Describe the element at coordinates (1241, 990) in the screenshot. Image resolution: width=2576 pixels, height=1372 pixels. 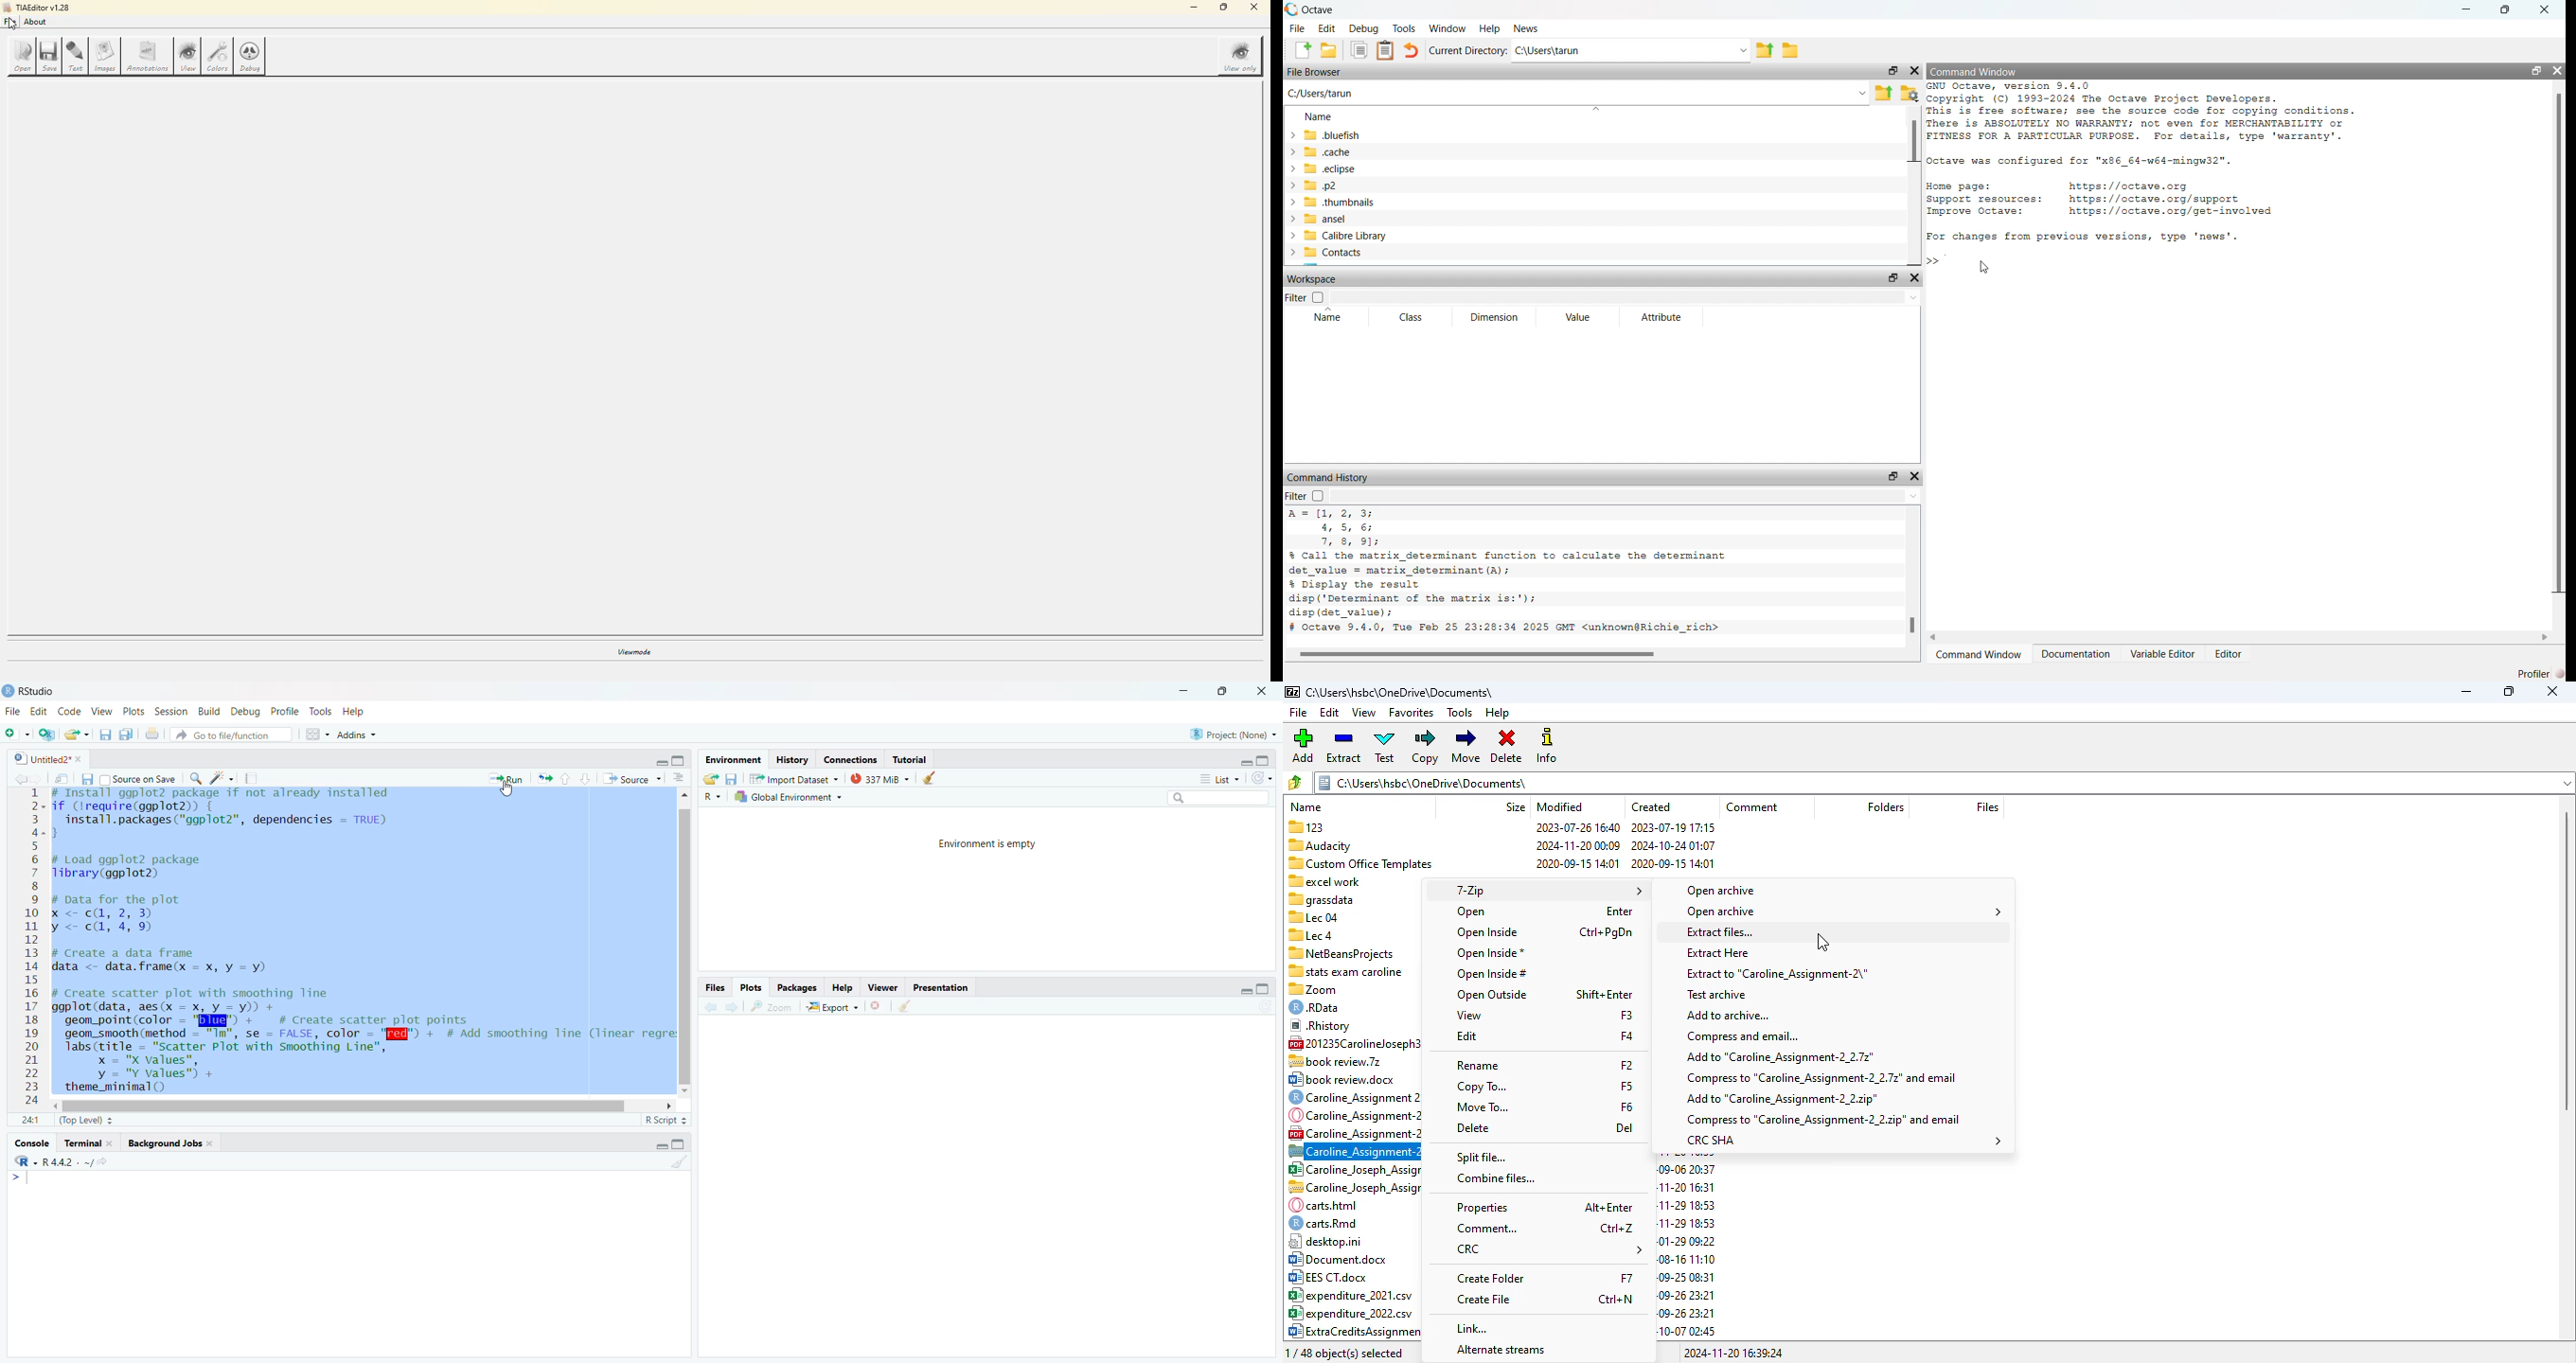
I see `hide r script` at that location.